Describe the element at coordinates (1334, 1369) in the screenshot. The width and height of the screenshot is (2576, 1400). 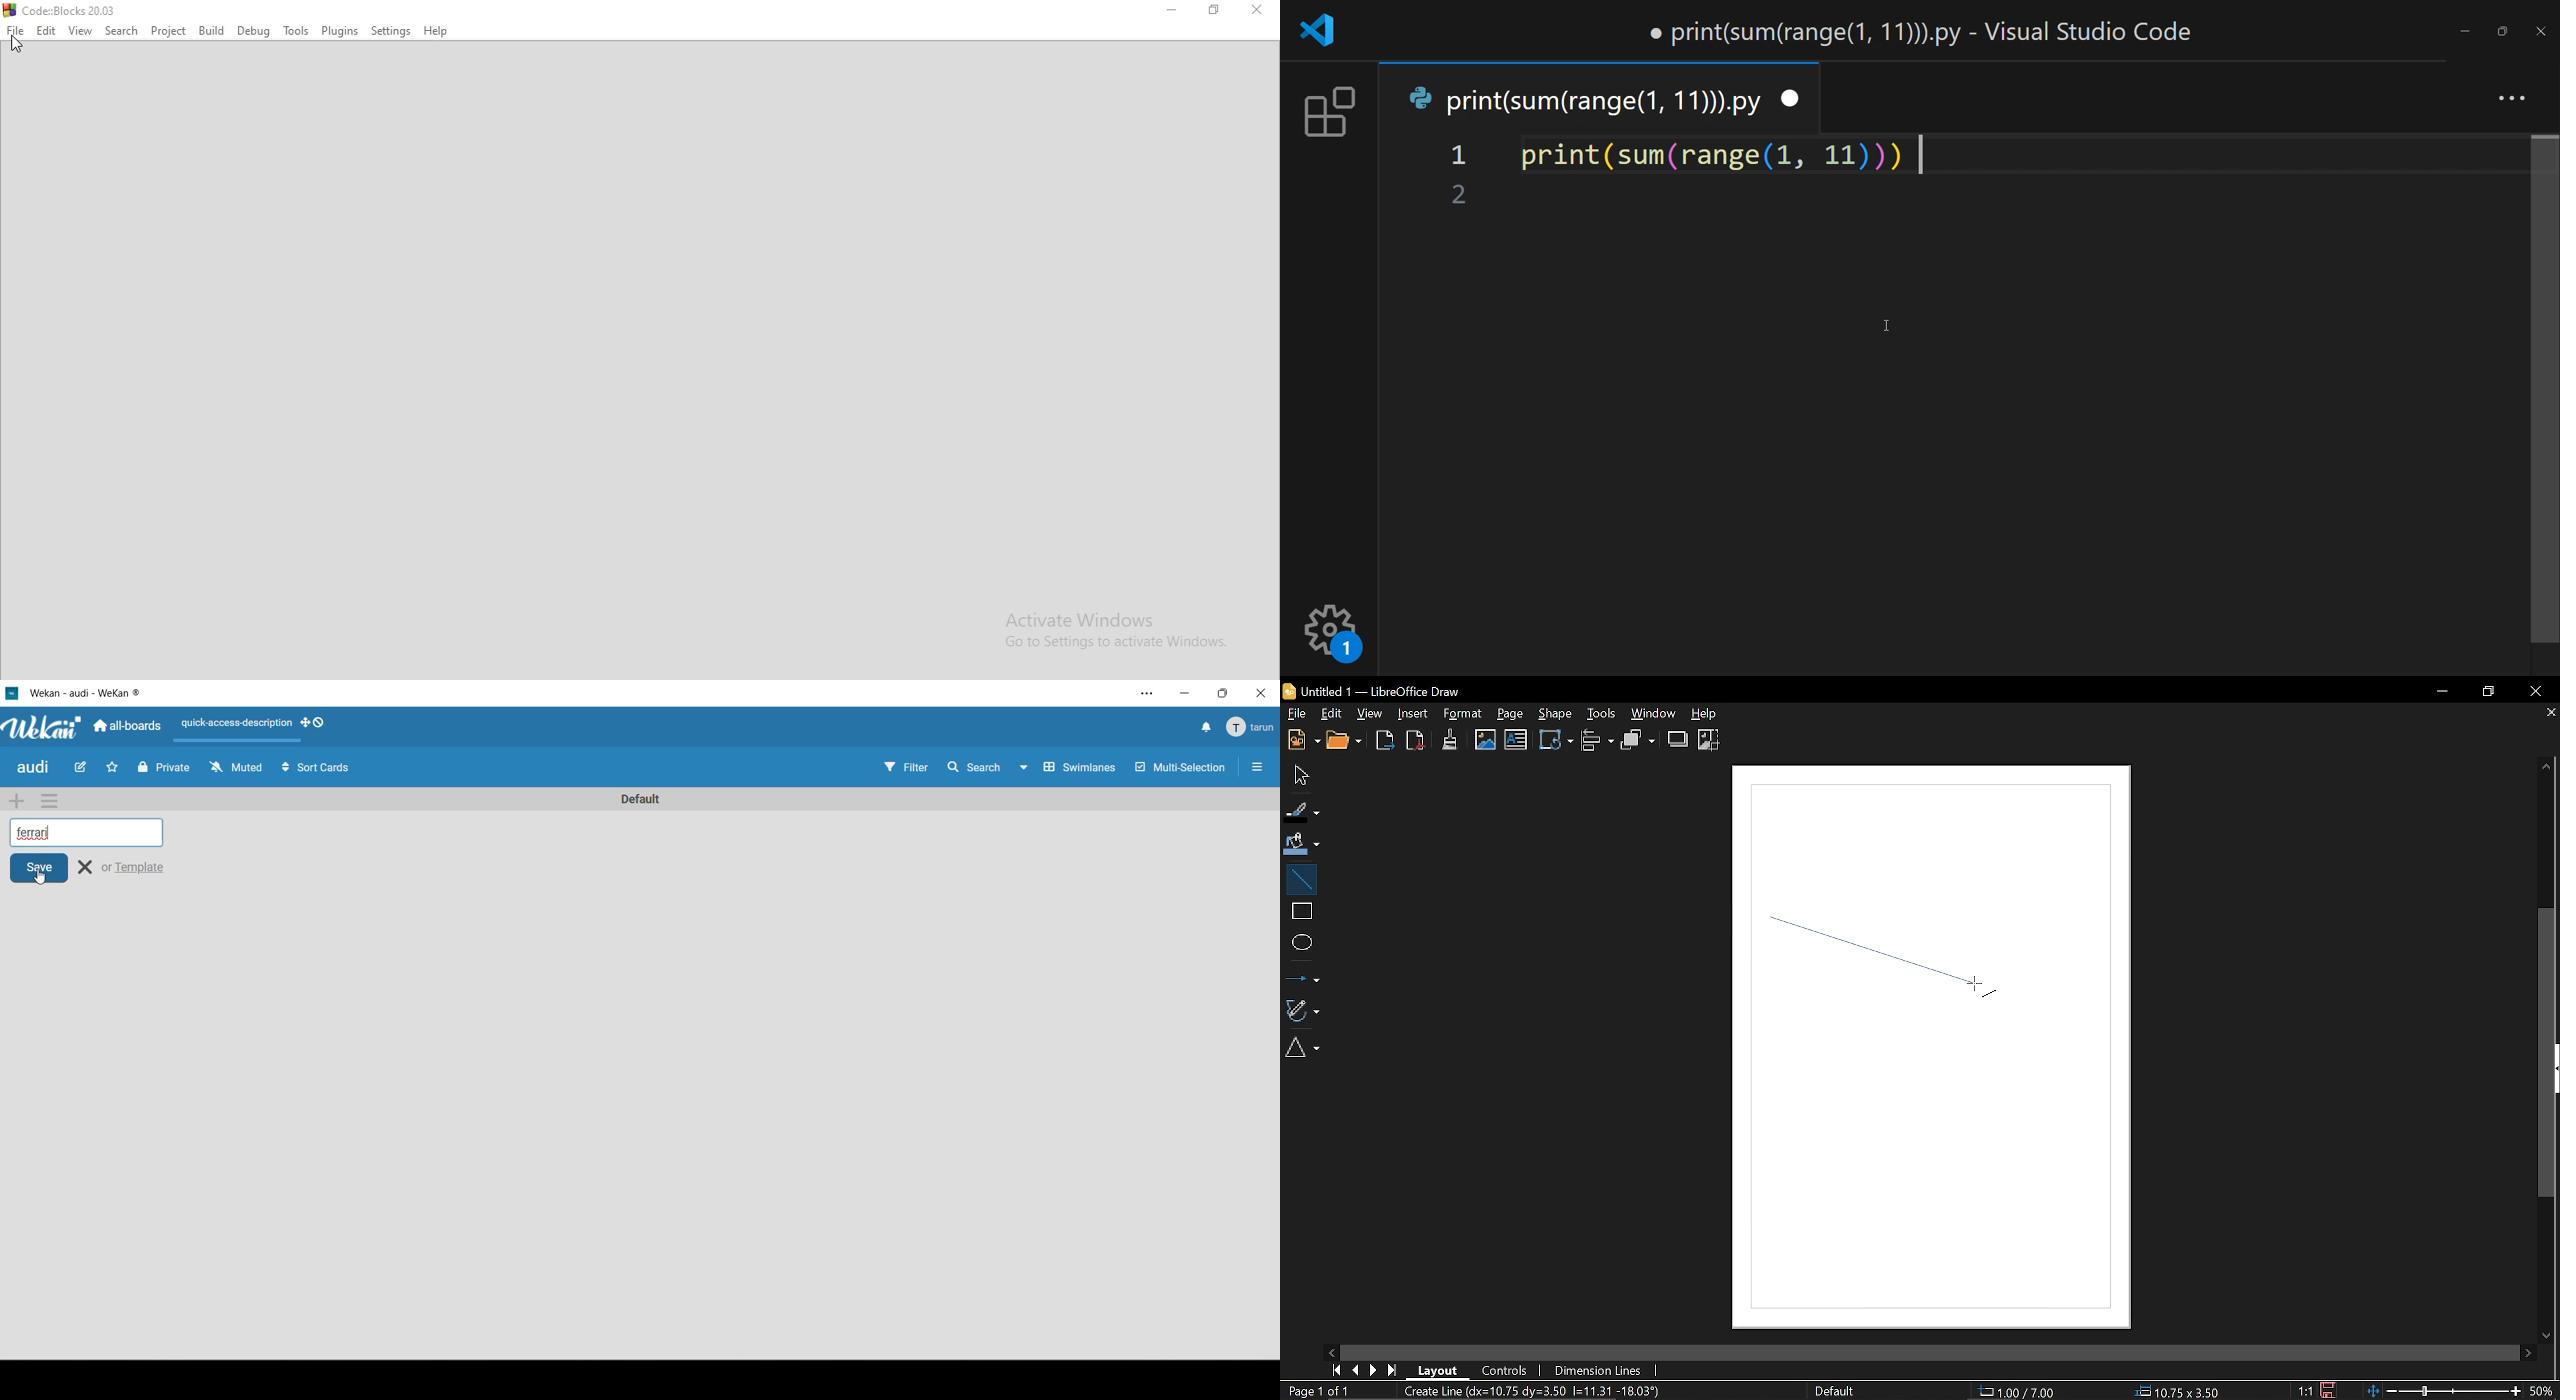
I see `First page` at that location.